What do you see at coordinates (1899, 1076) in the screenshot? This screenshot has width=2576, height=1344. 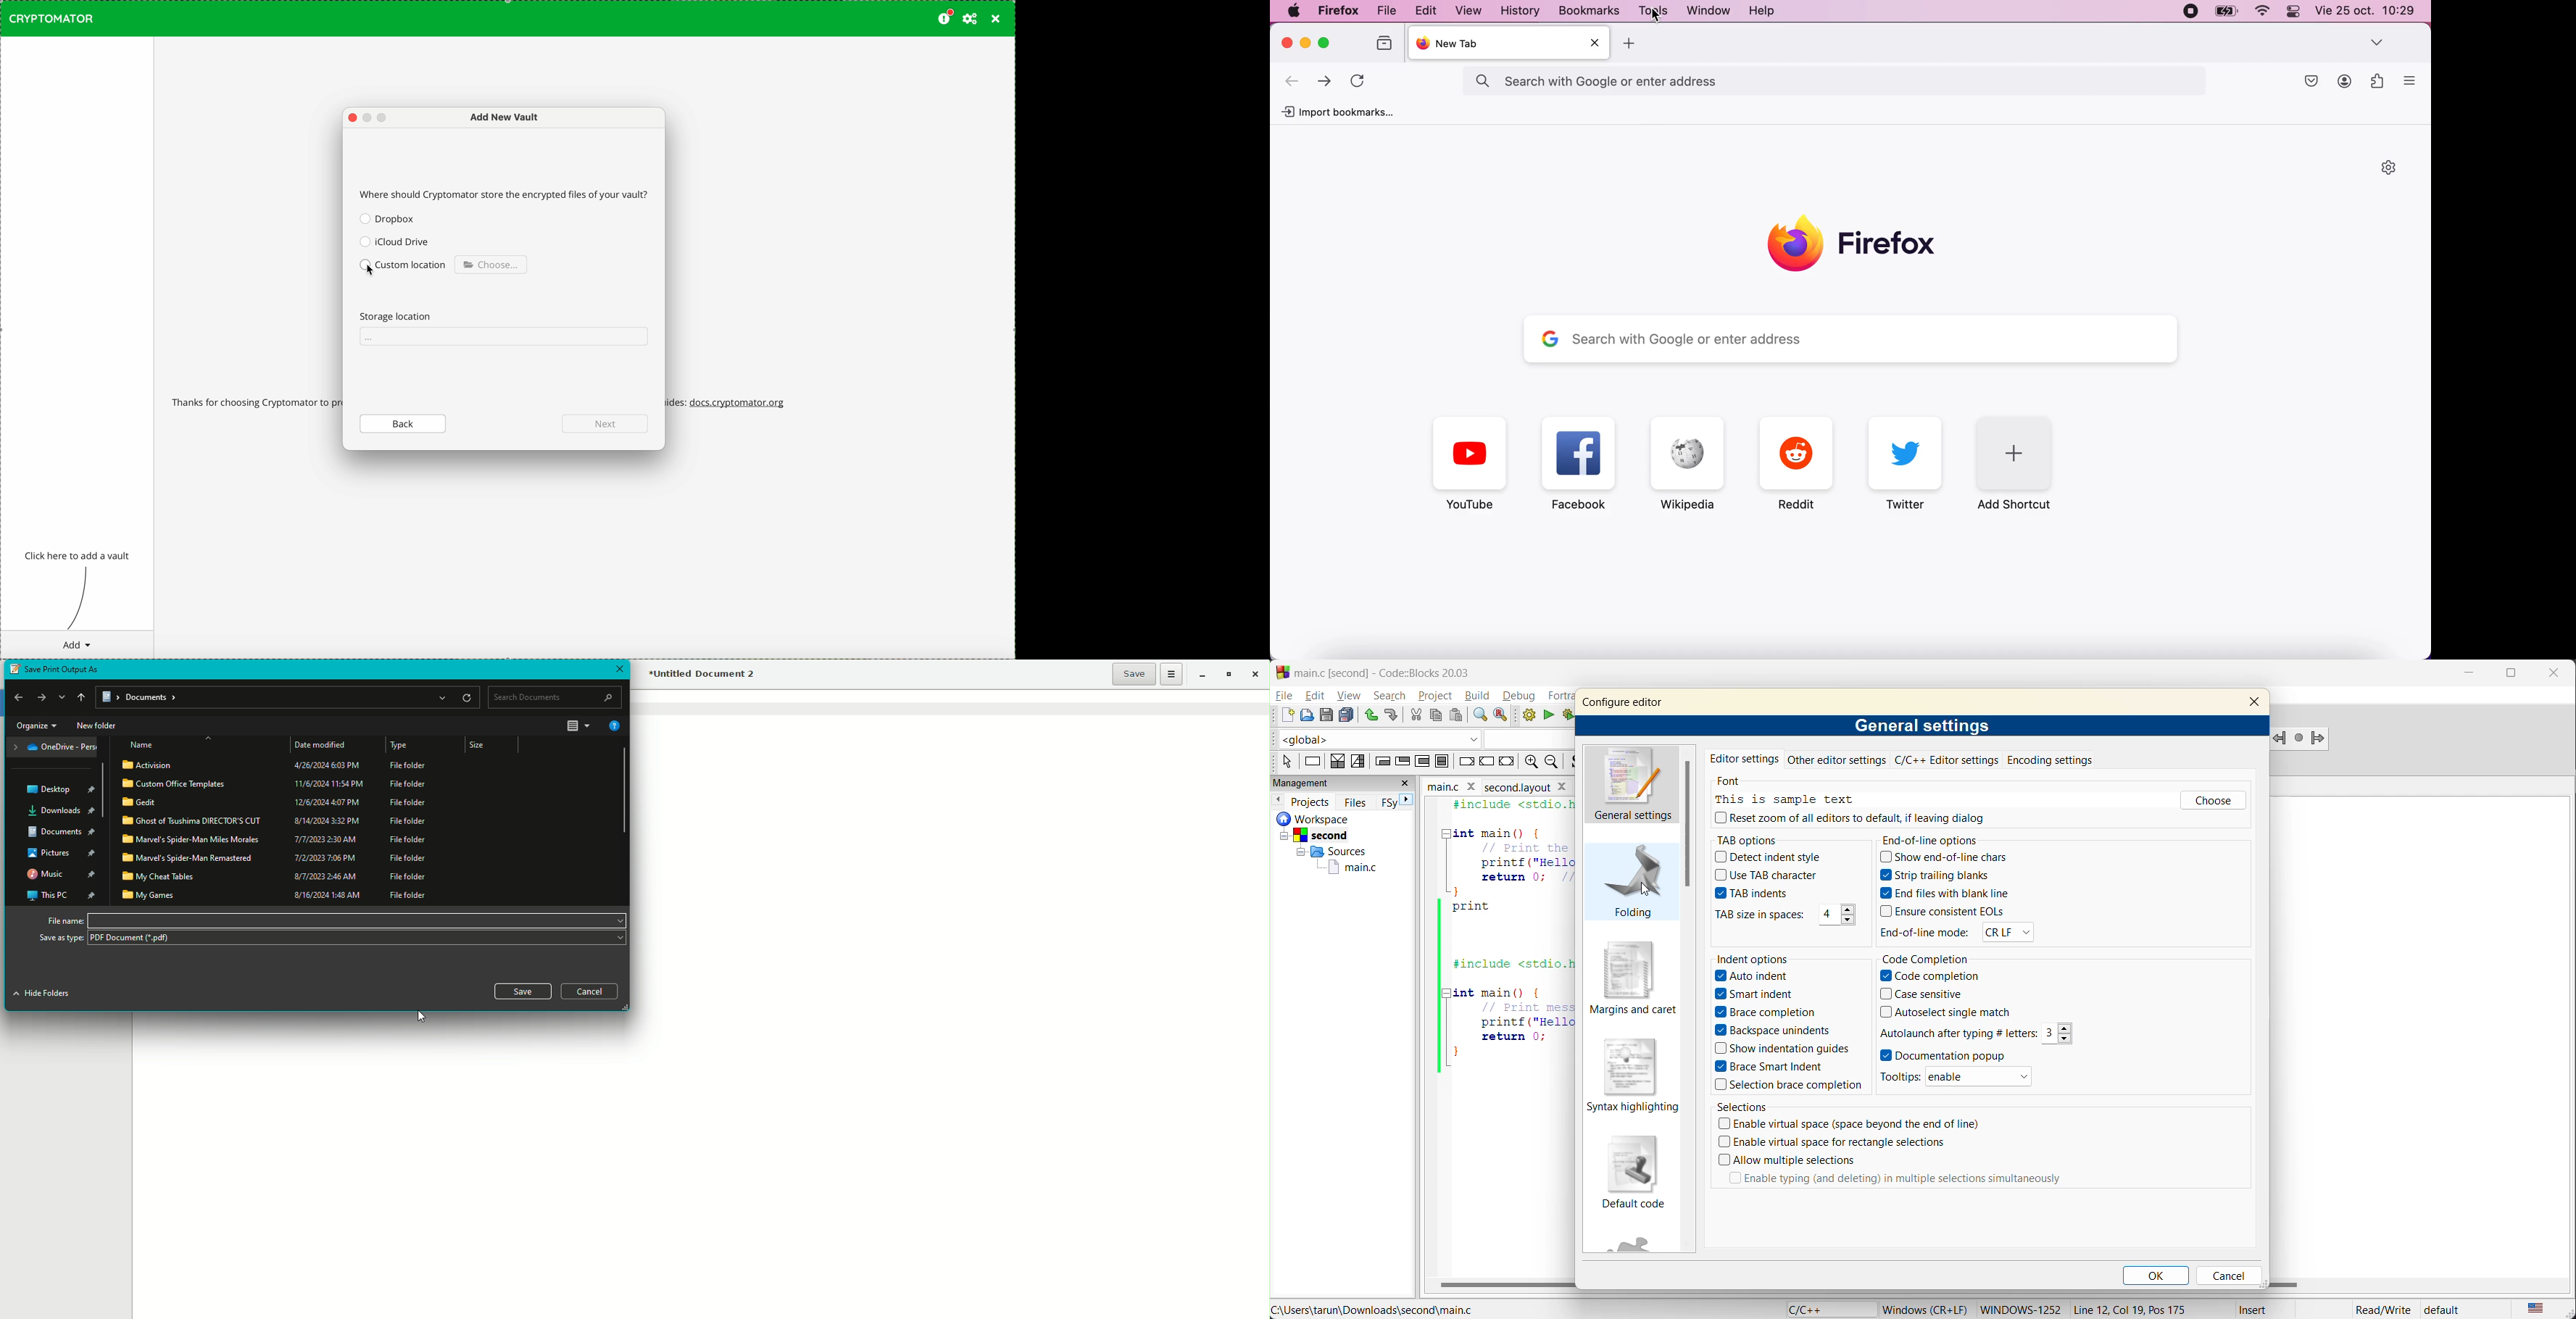 I see `Tool` at bounding box center [1899, 1076].